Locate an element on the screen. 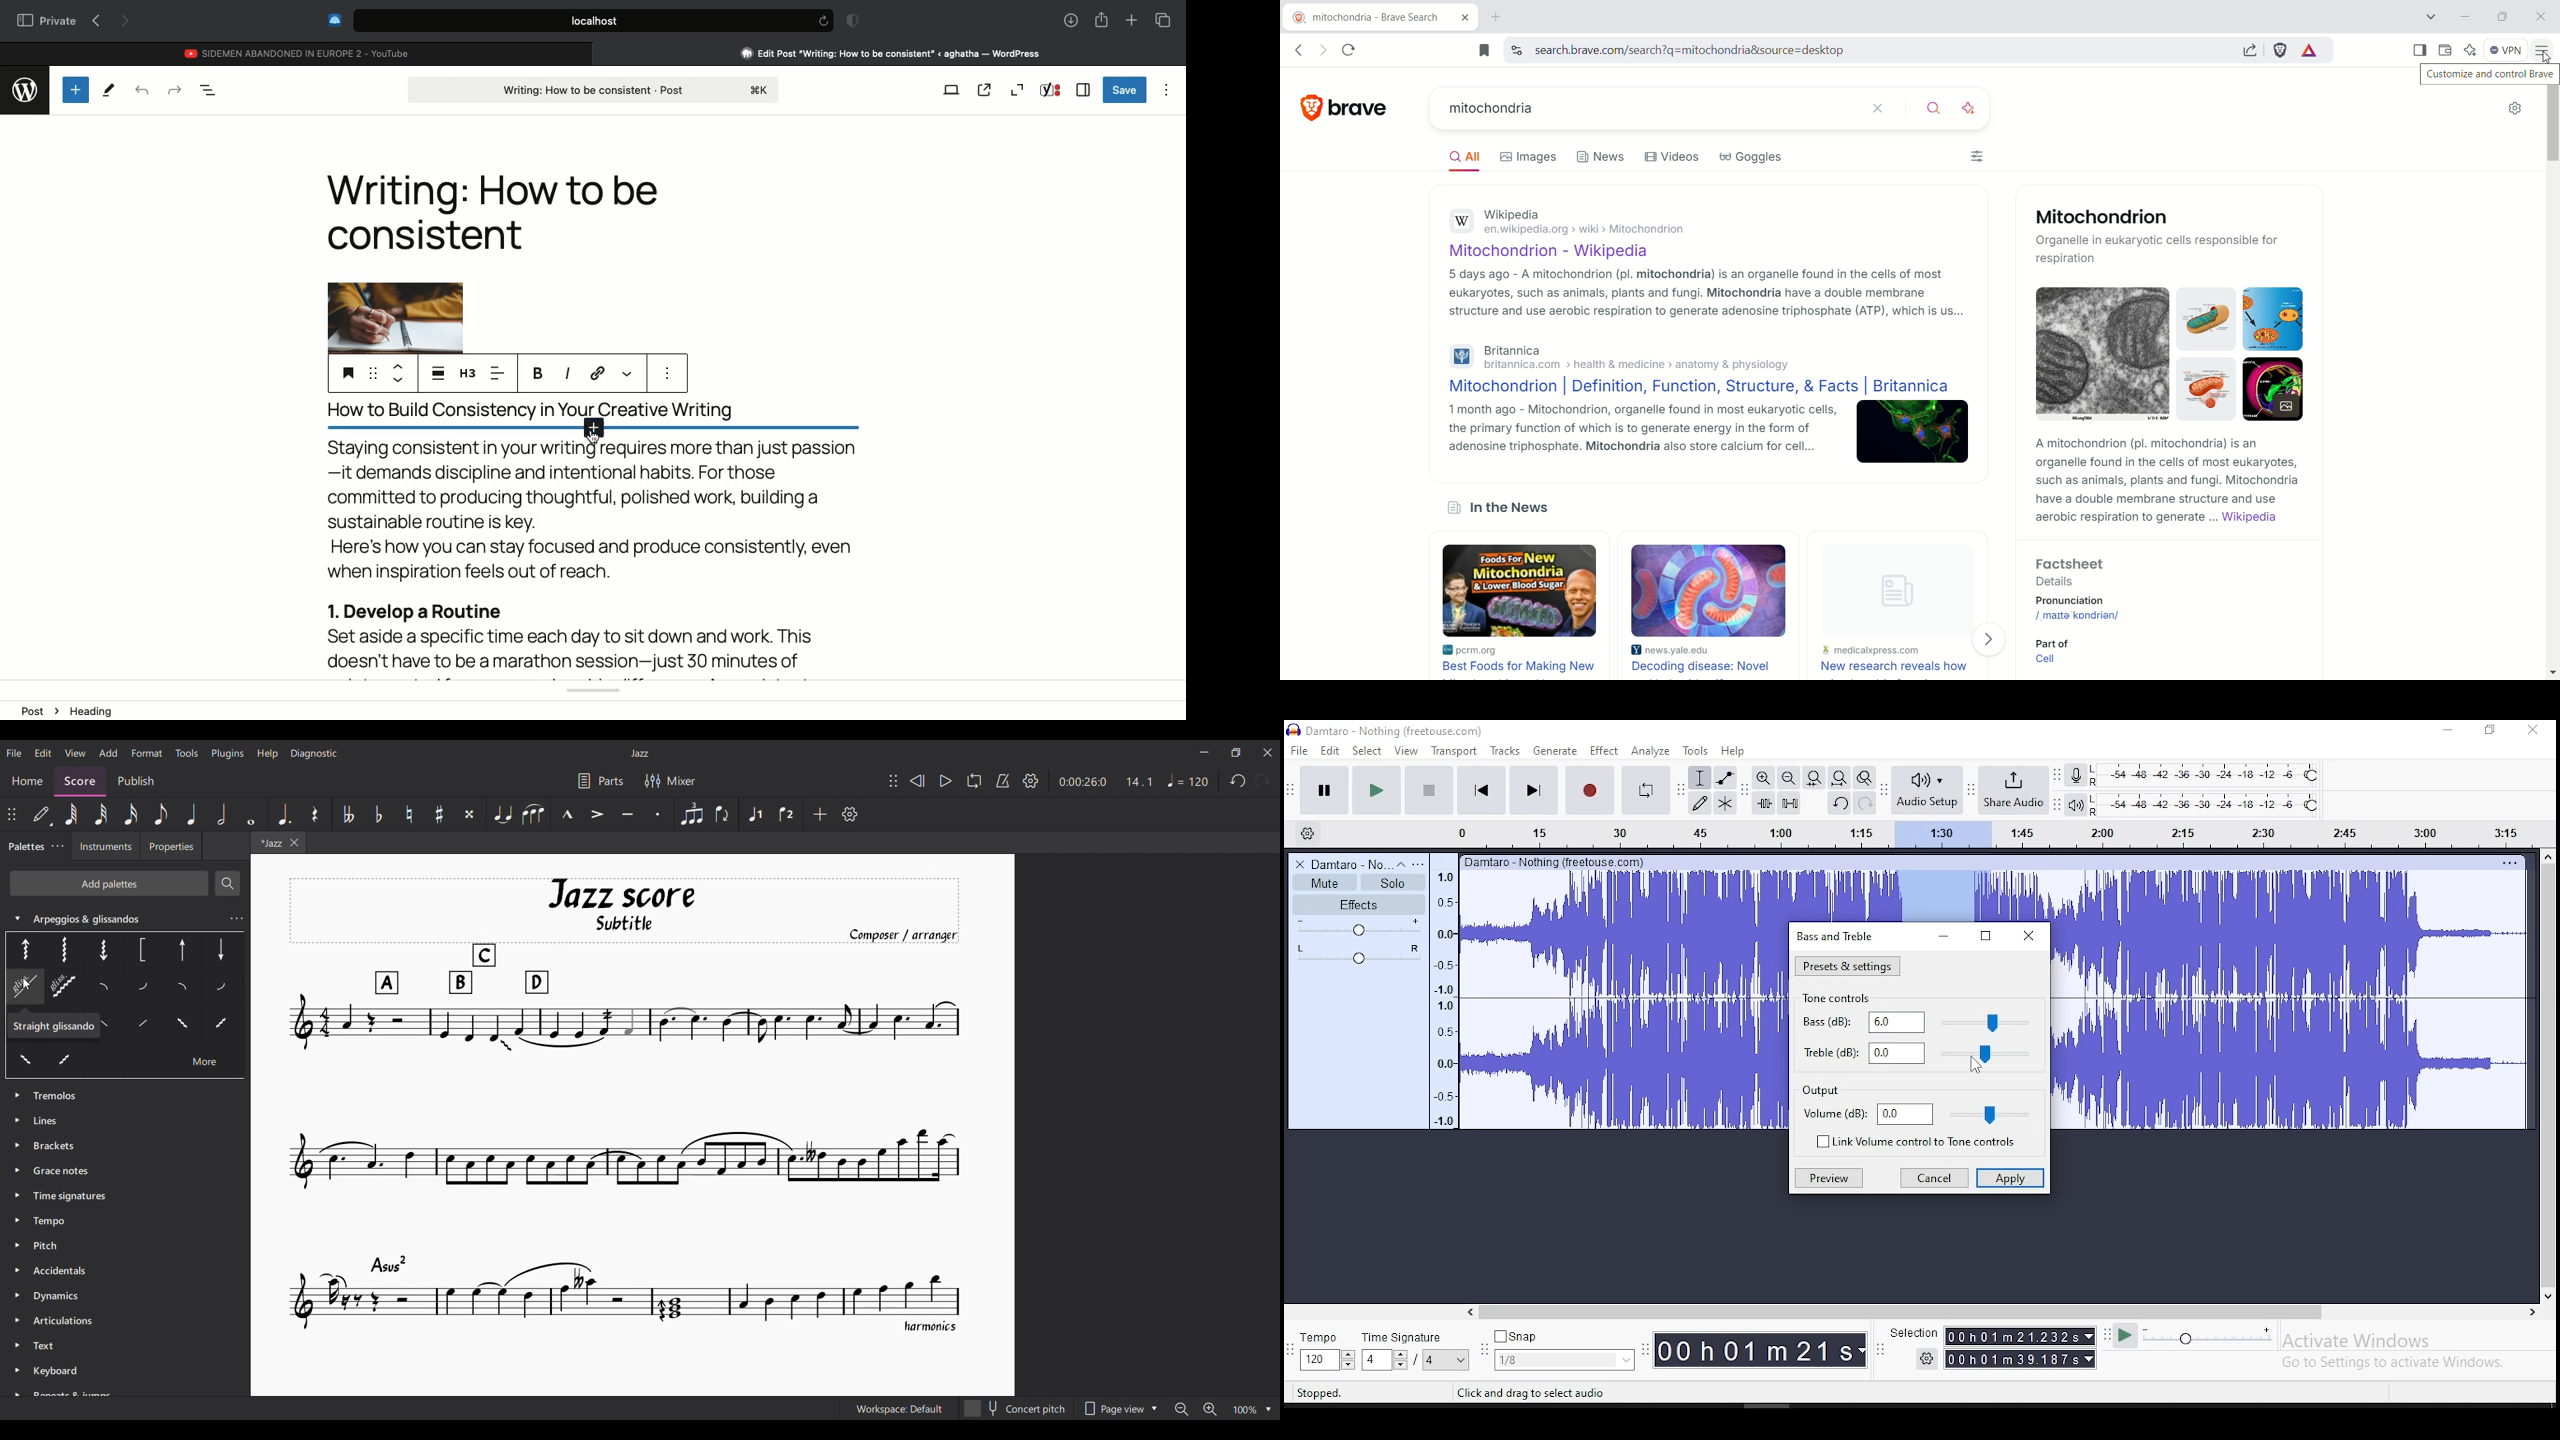  Youtube is located at coordinates (299, 51).